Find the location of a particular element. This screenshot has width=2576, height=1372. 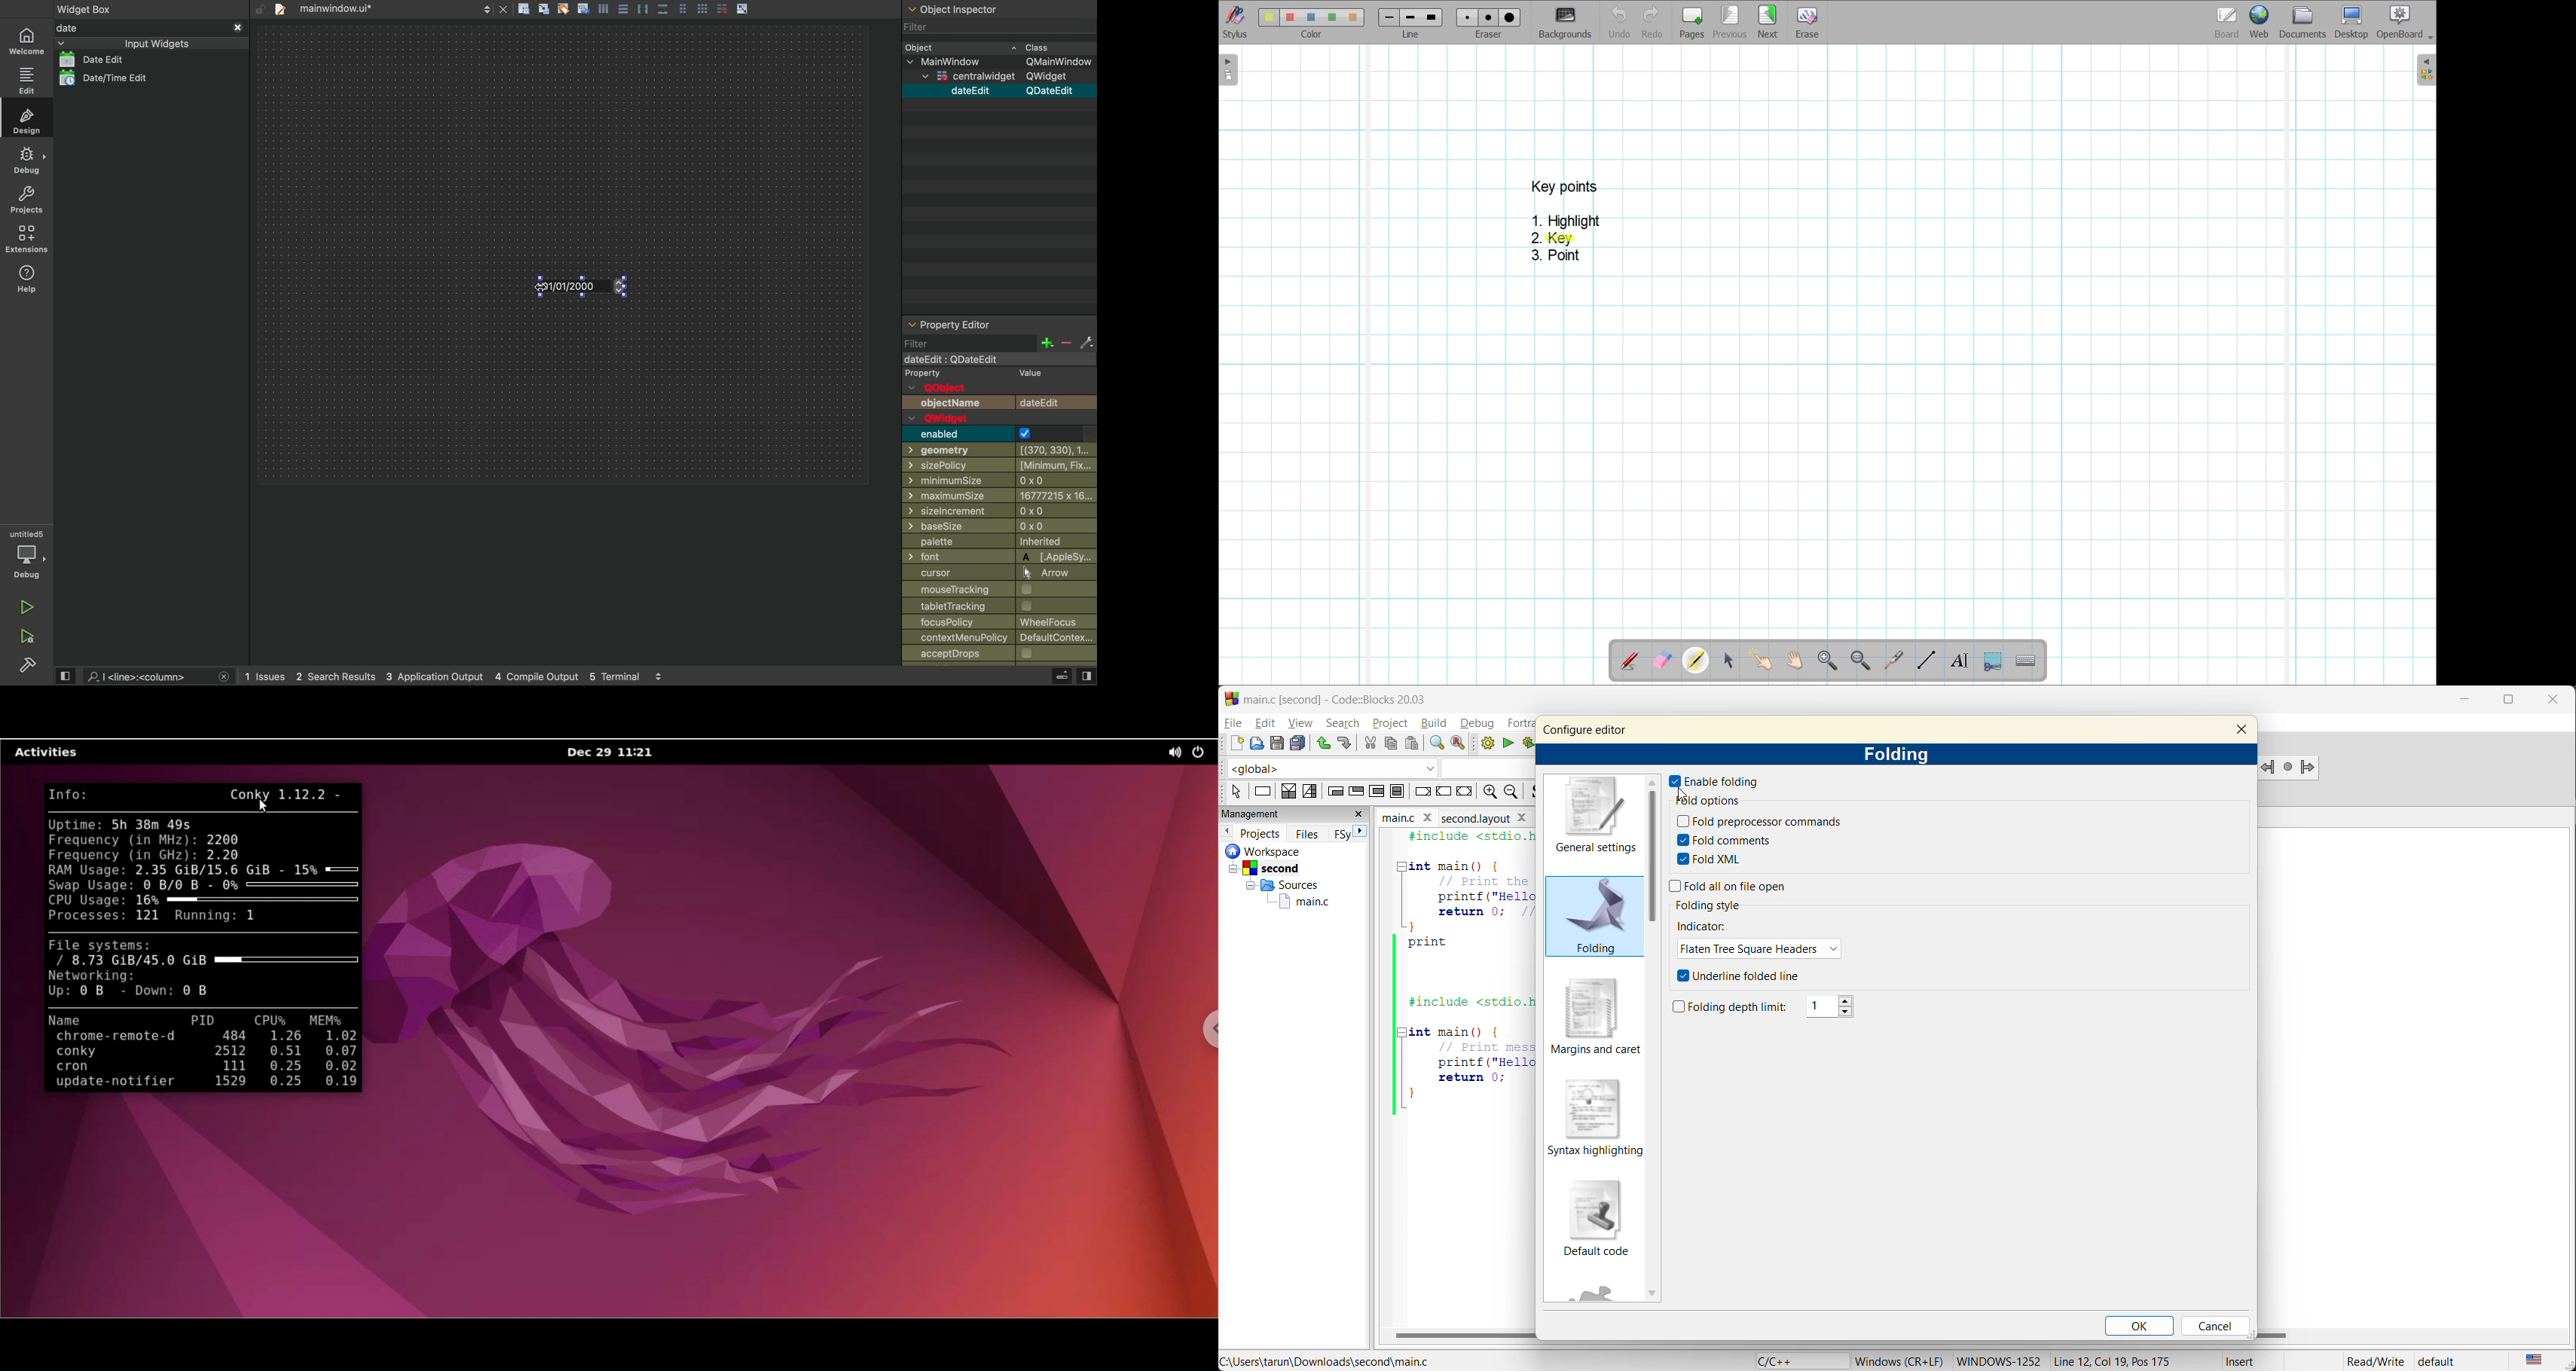

file location is located at coordinates (1333, 1360).